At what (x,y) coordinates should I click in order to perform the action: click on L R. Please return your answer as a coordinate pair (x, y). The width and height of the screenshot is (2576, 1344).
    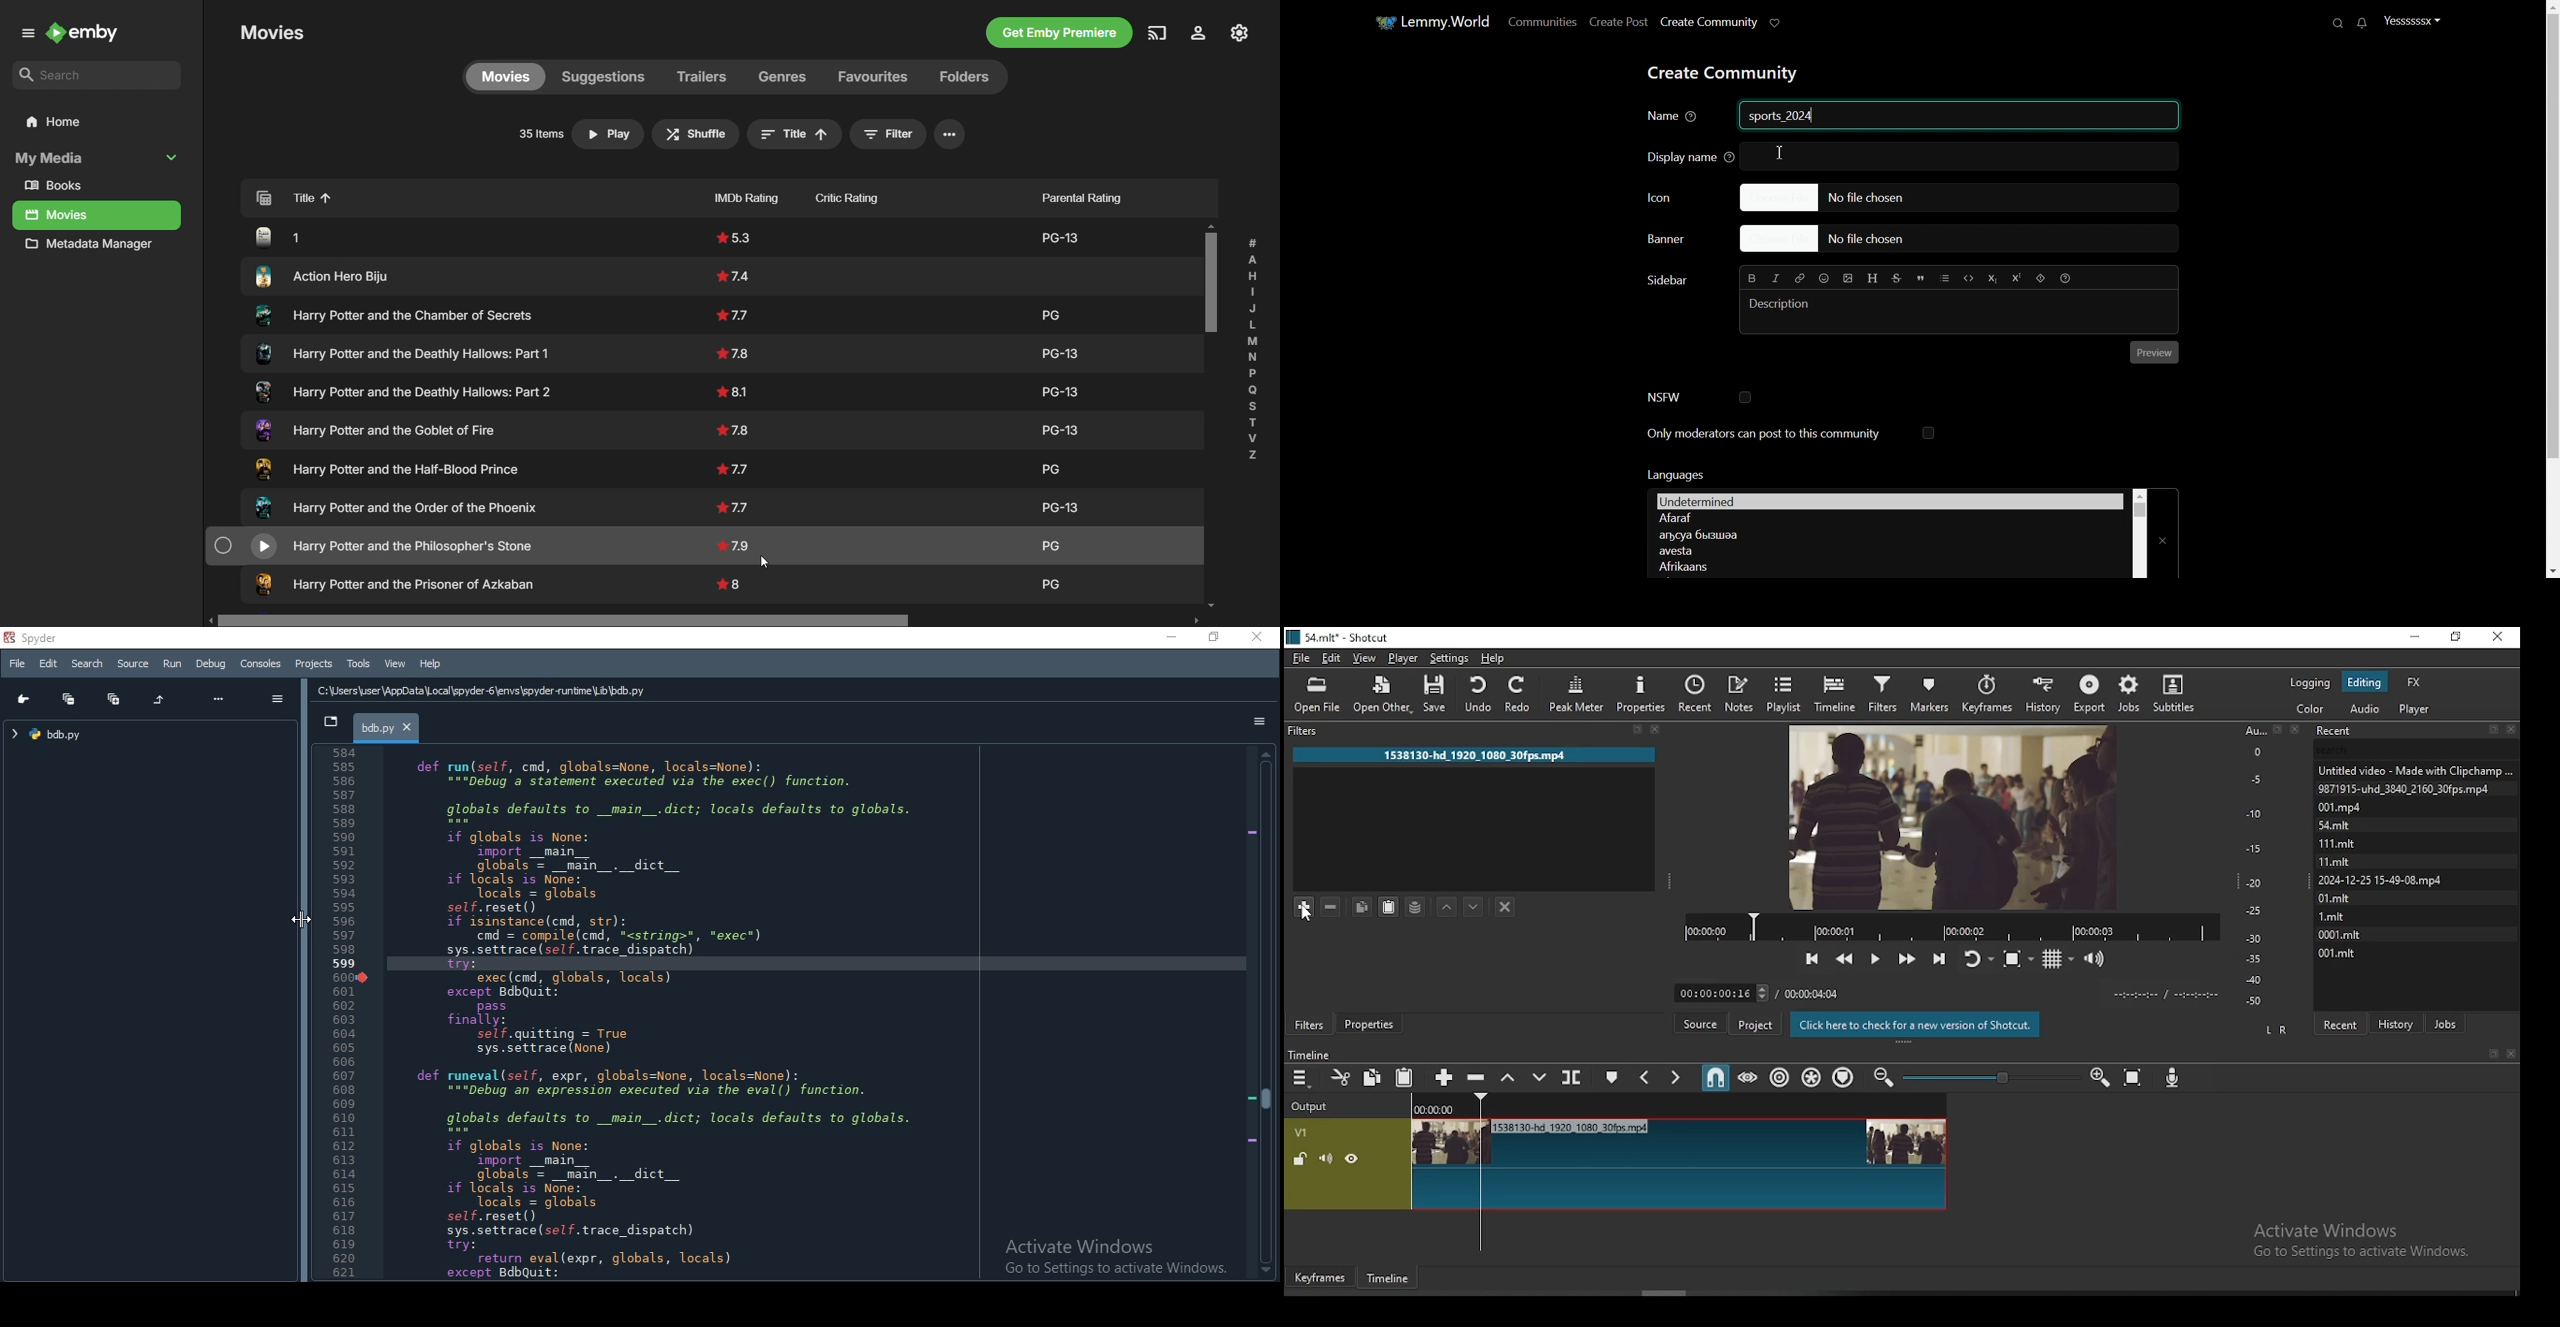
    Looking at the image, I should click on (2278, 1030).